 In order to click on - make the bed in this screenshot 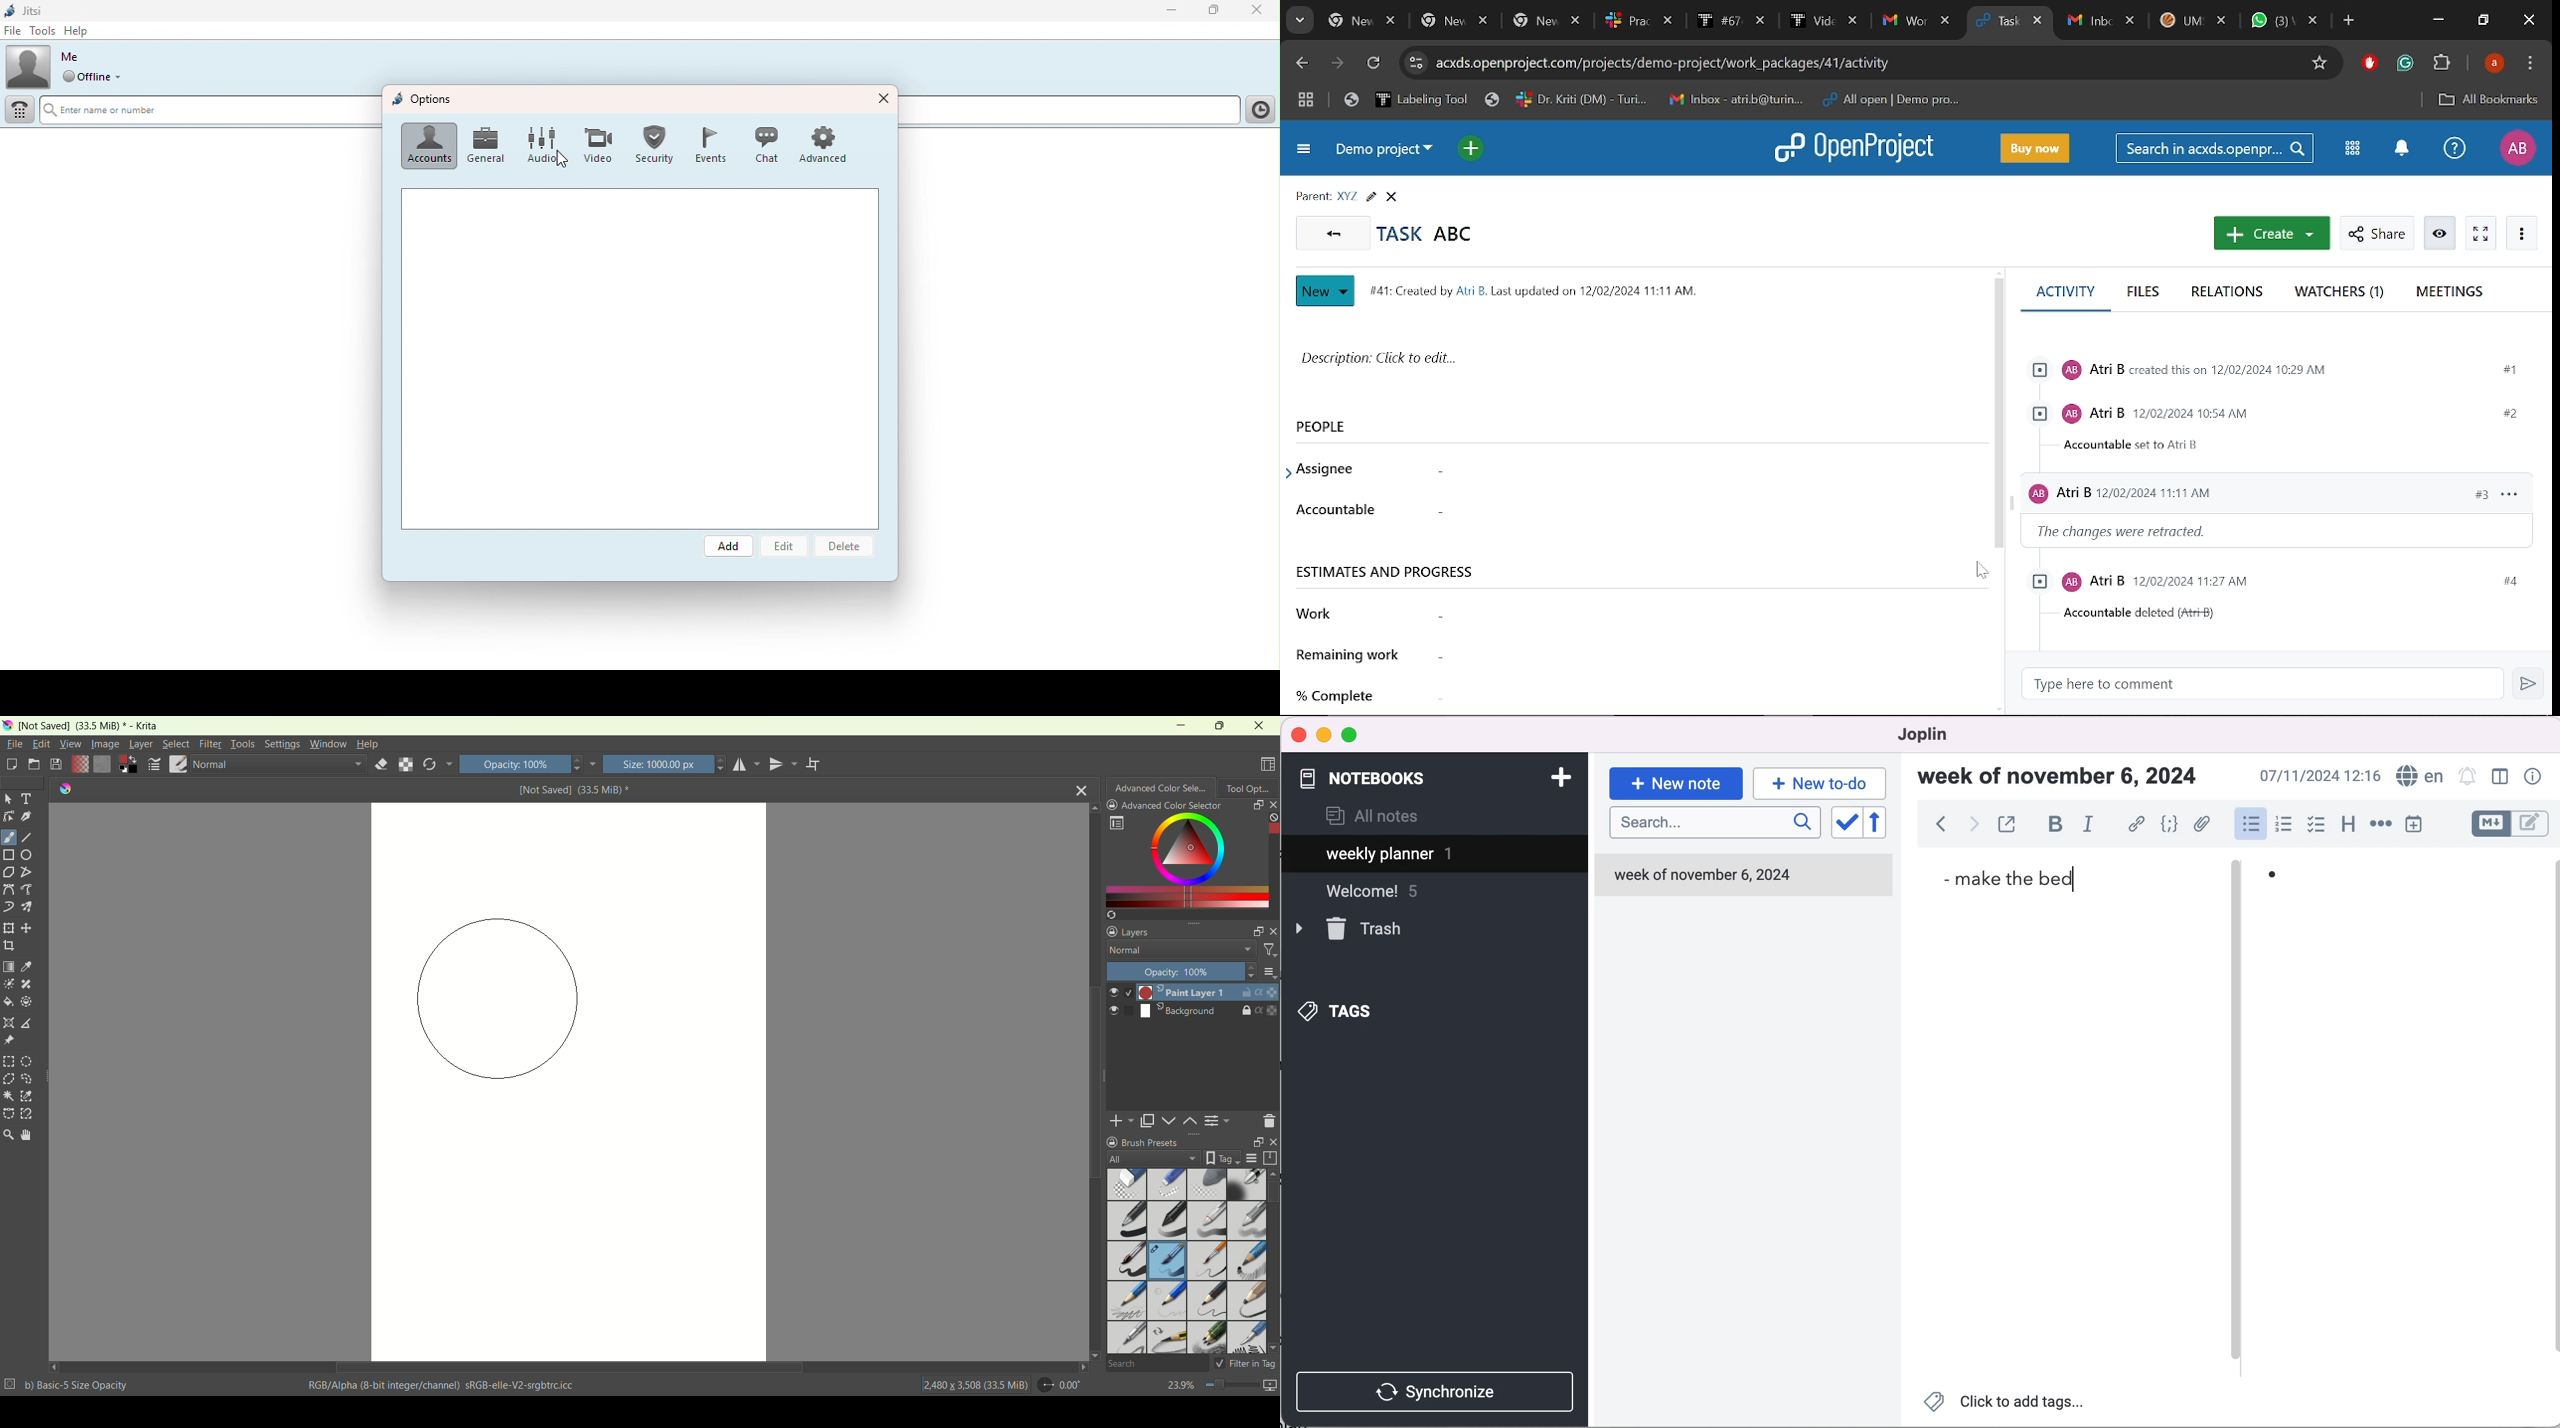, I will do `click(2012, 880)`.